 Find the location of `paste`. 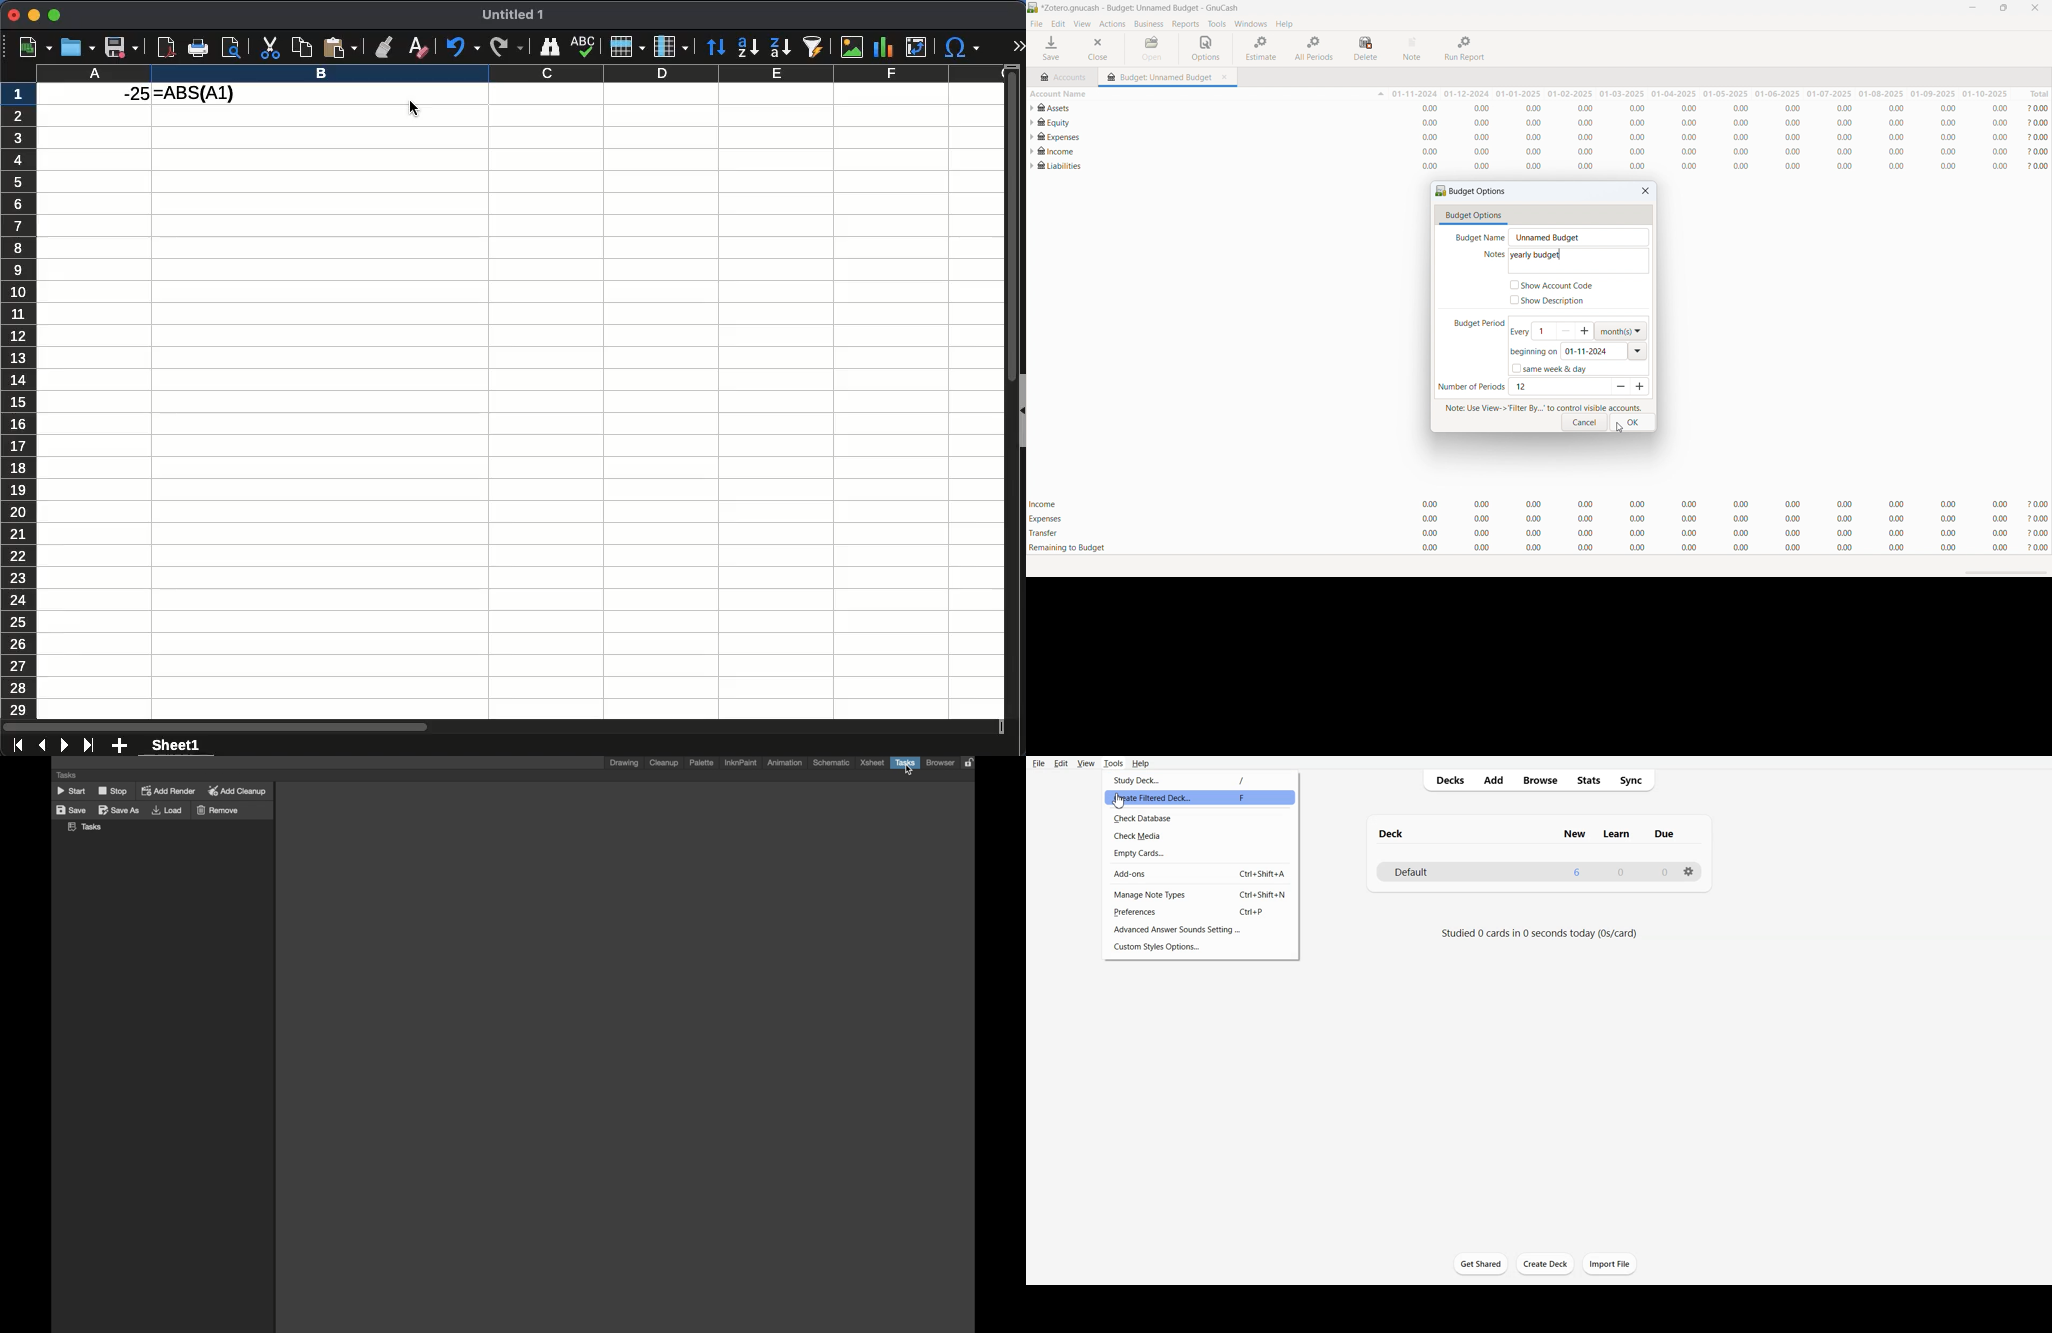

paste is located at coordinates (339, 46).